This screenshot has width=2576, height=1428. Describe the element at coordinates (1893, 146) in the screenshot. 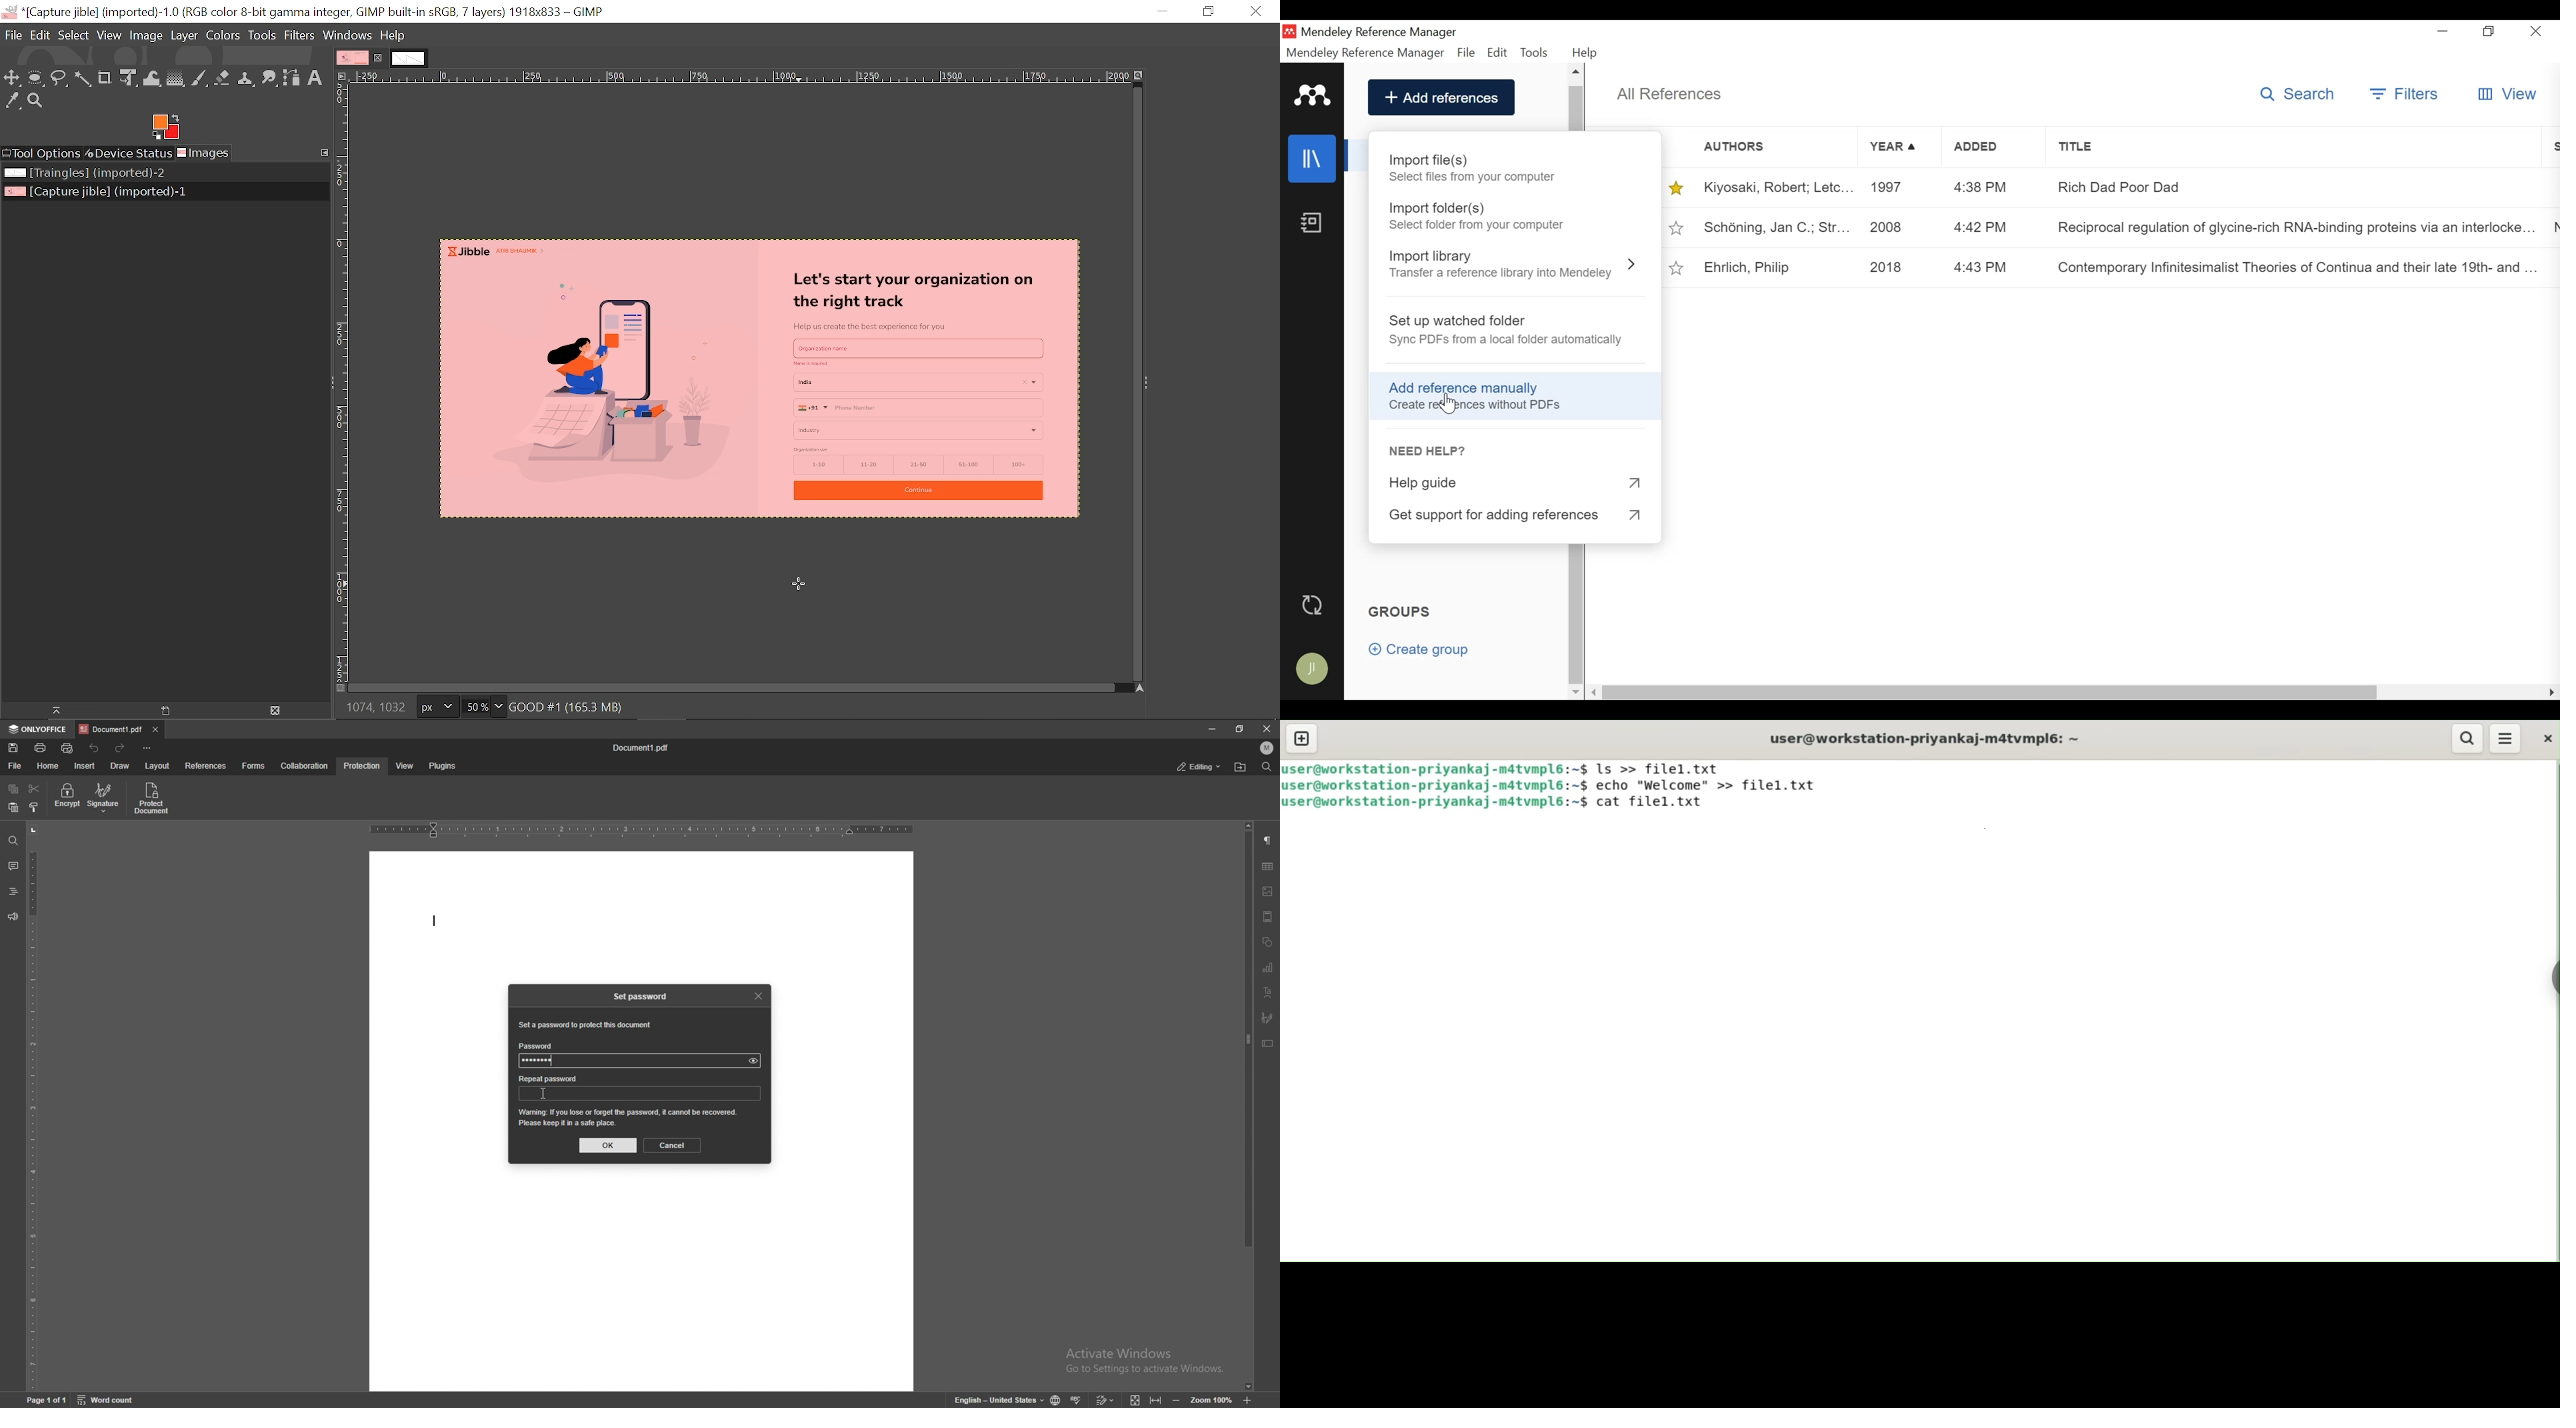

I see `Year` at that location.